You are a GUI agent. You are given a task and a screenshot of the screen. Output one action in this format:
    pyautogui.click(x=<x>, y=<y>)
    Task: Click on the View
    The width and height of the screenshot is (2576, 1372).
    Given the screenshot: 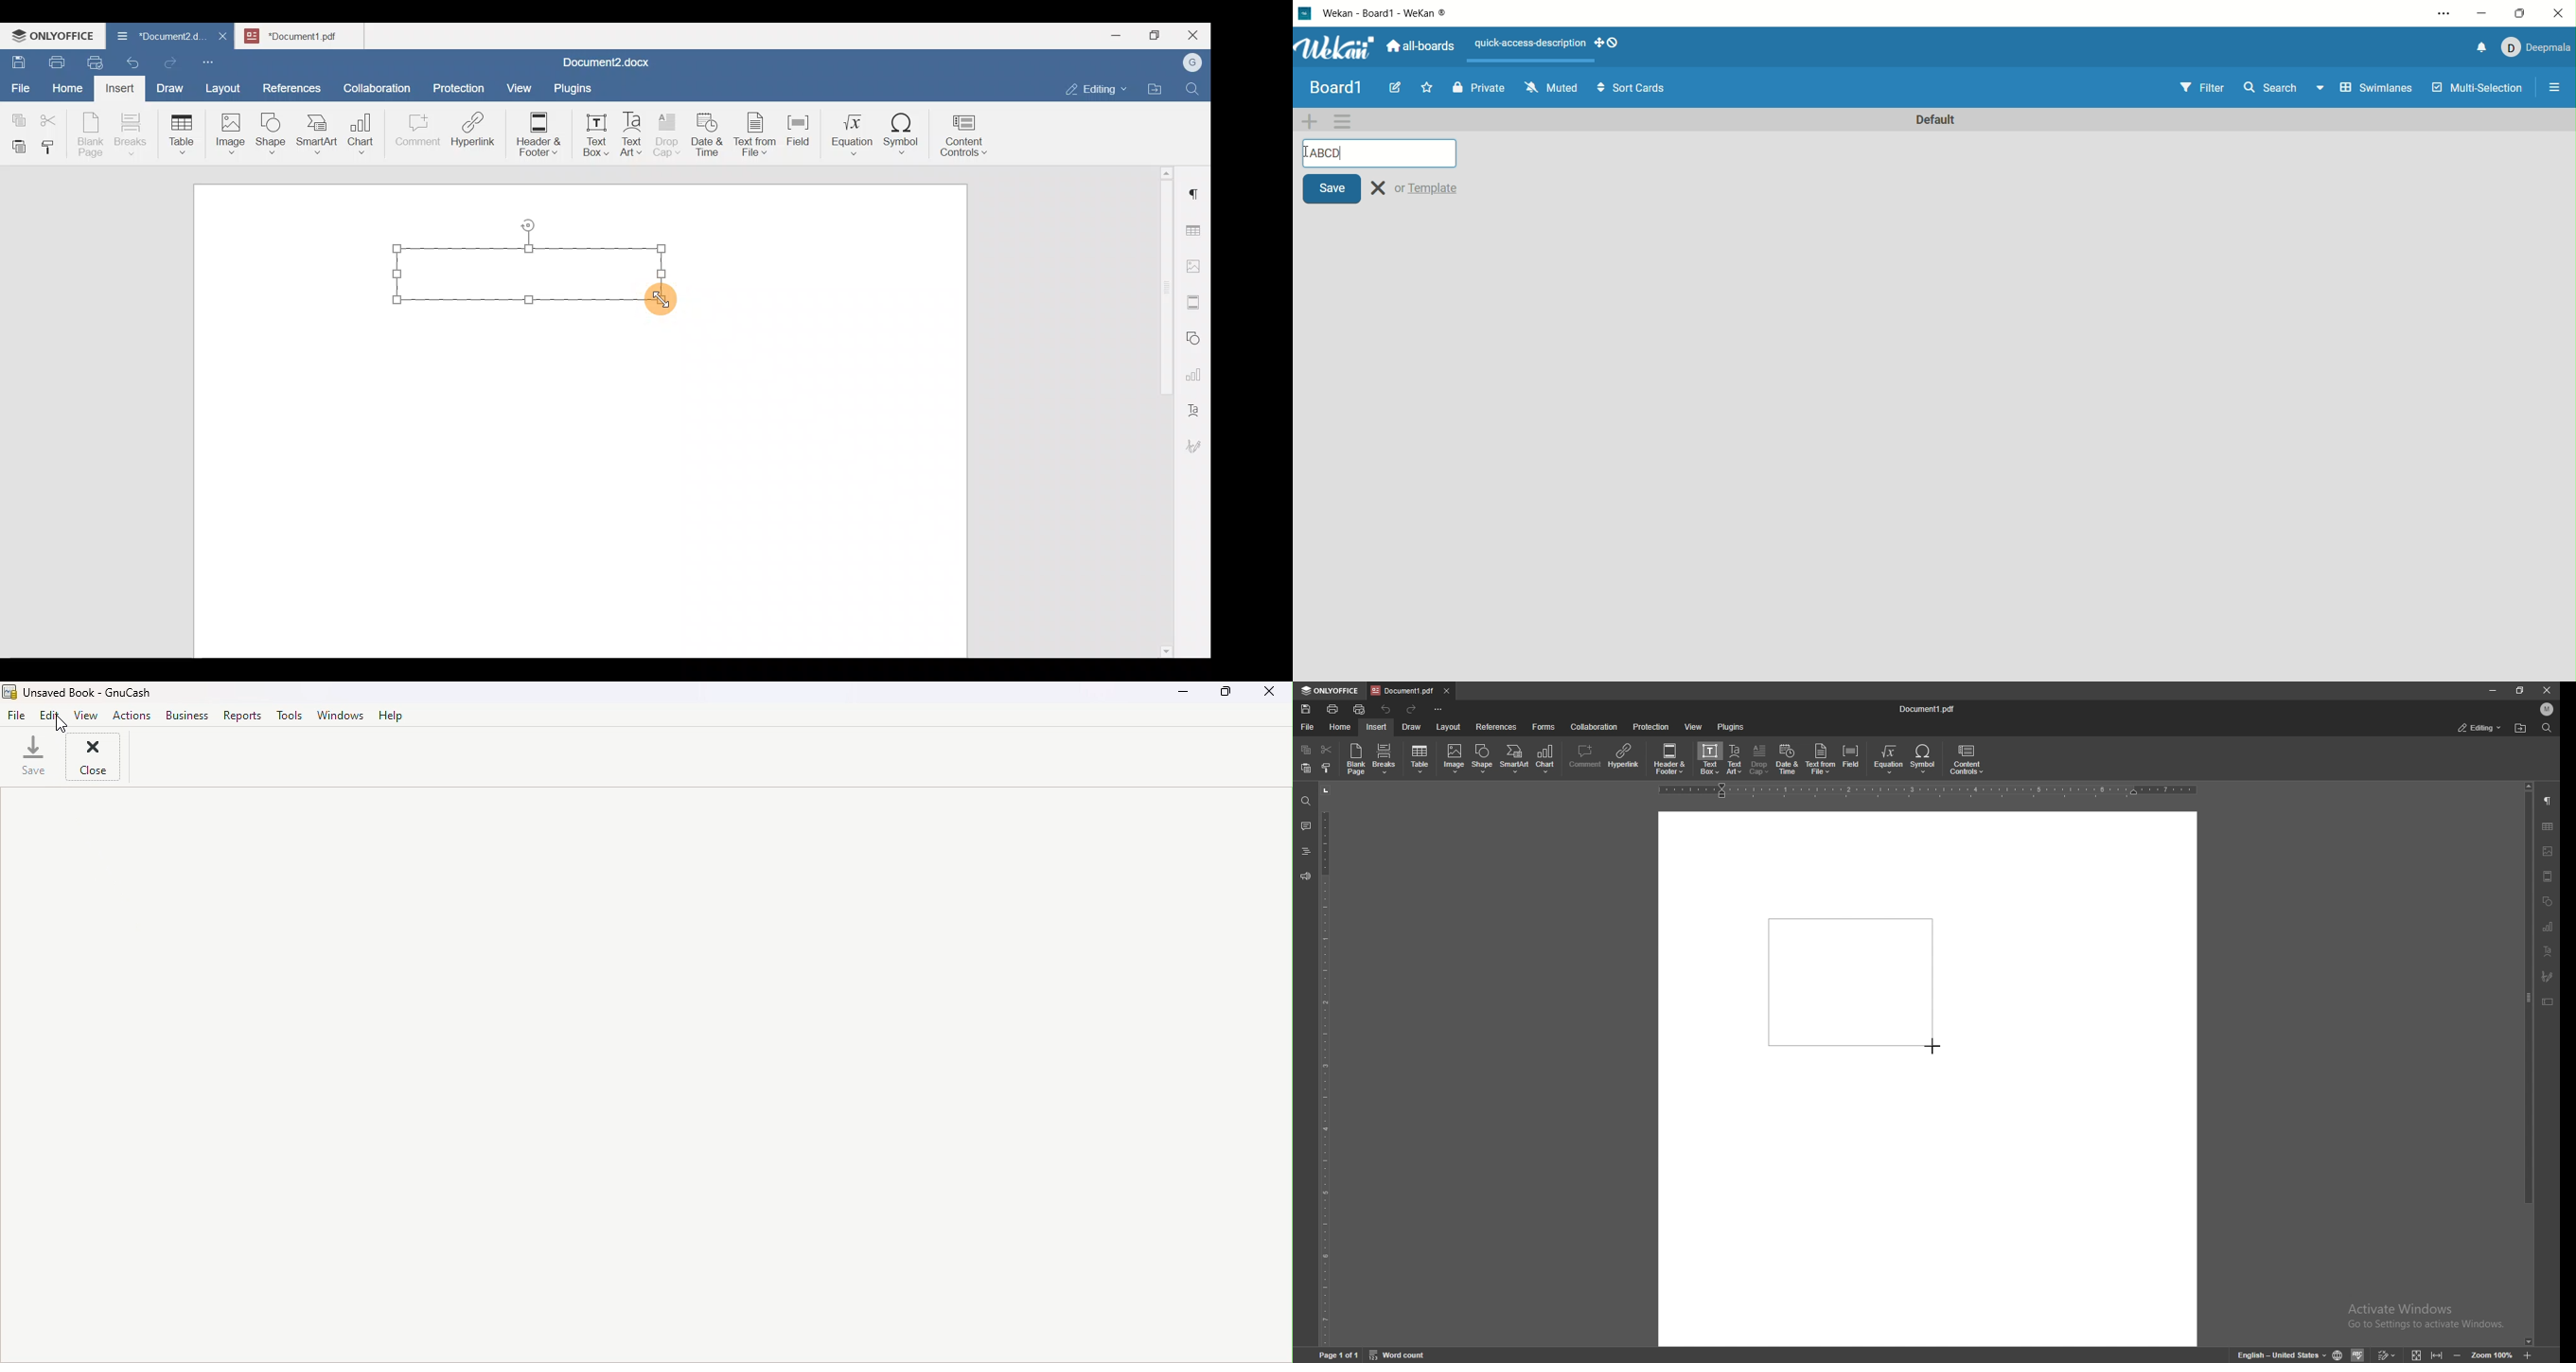 What is the action you would take?
    pyautogui.click(x=520, y=84)
    